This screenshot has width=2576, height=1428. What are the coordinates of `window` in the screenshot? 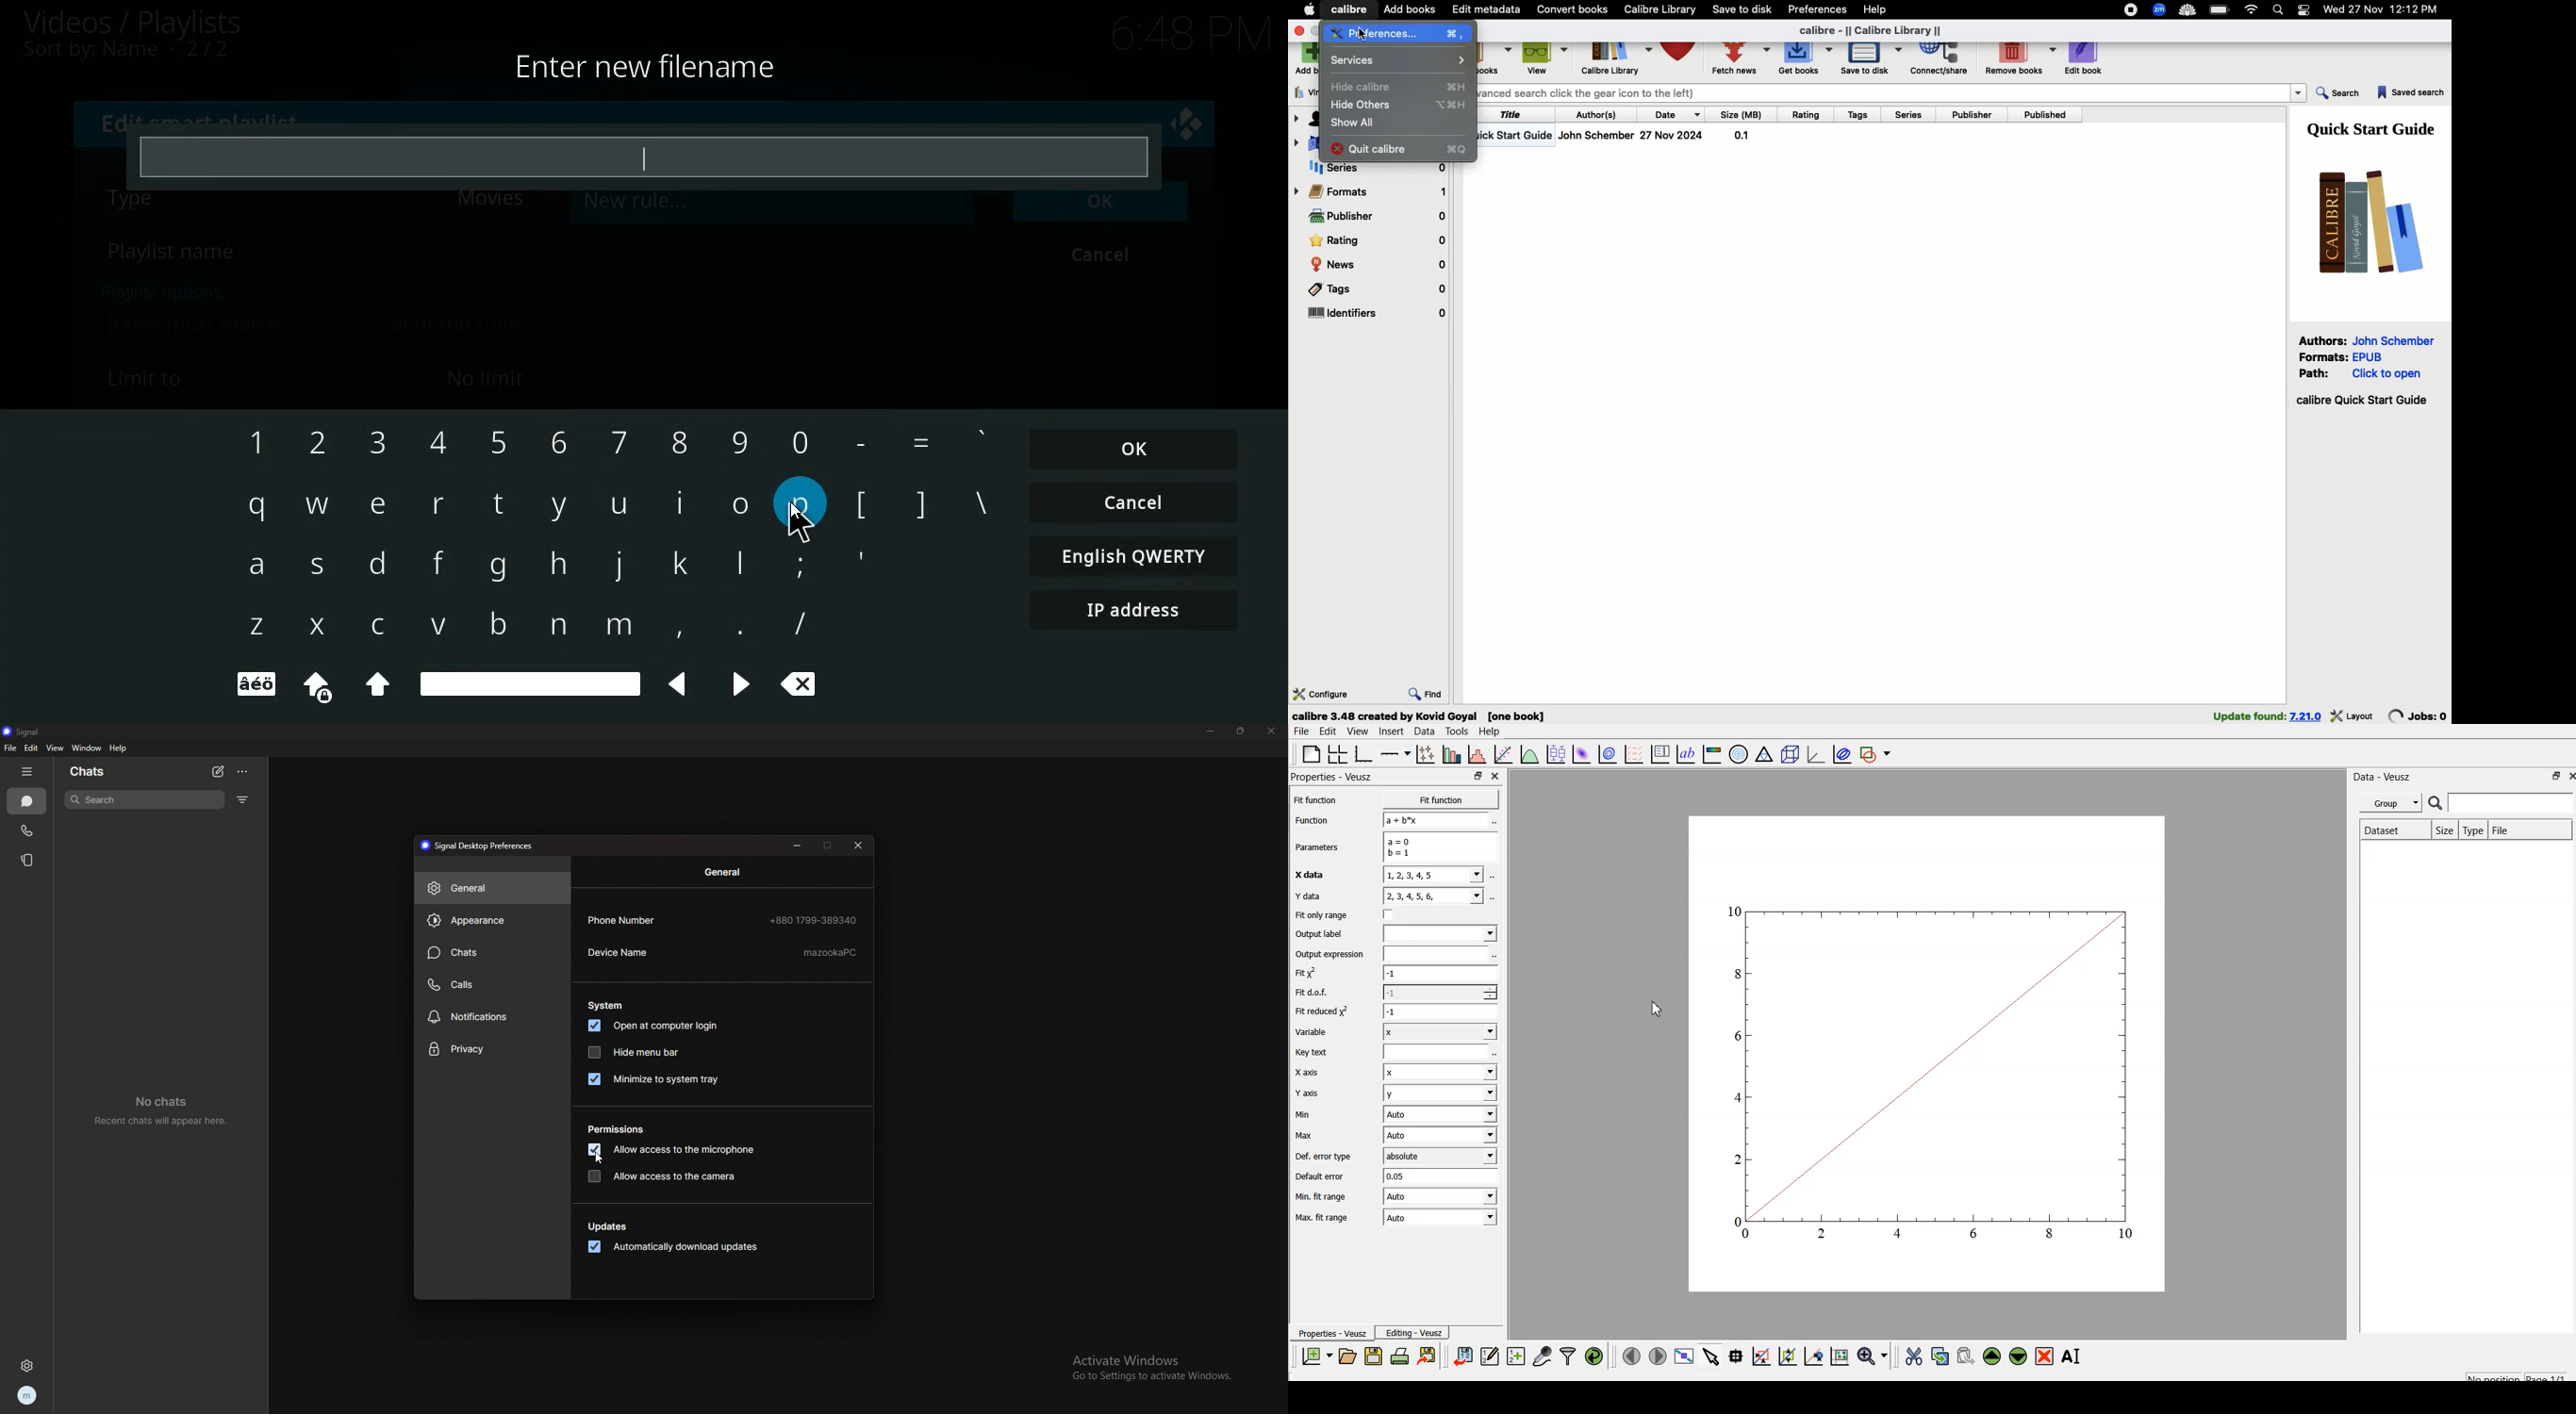 It's located at (87, 748).